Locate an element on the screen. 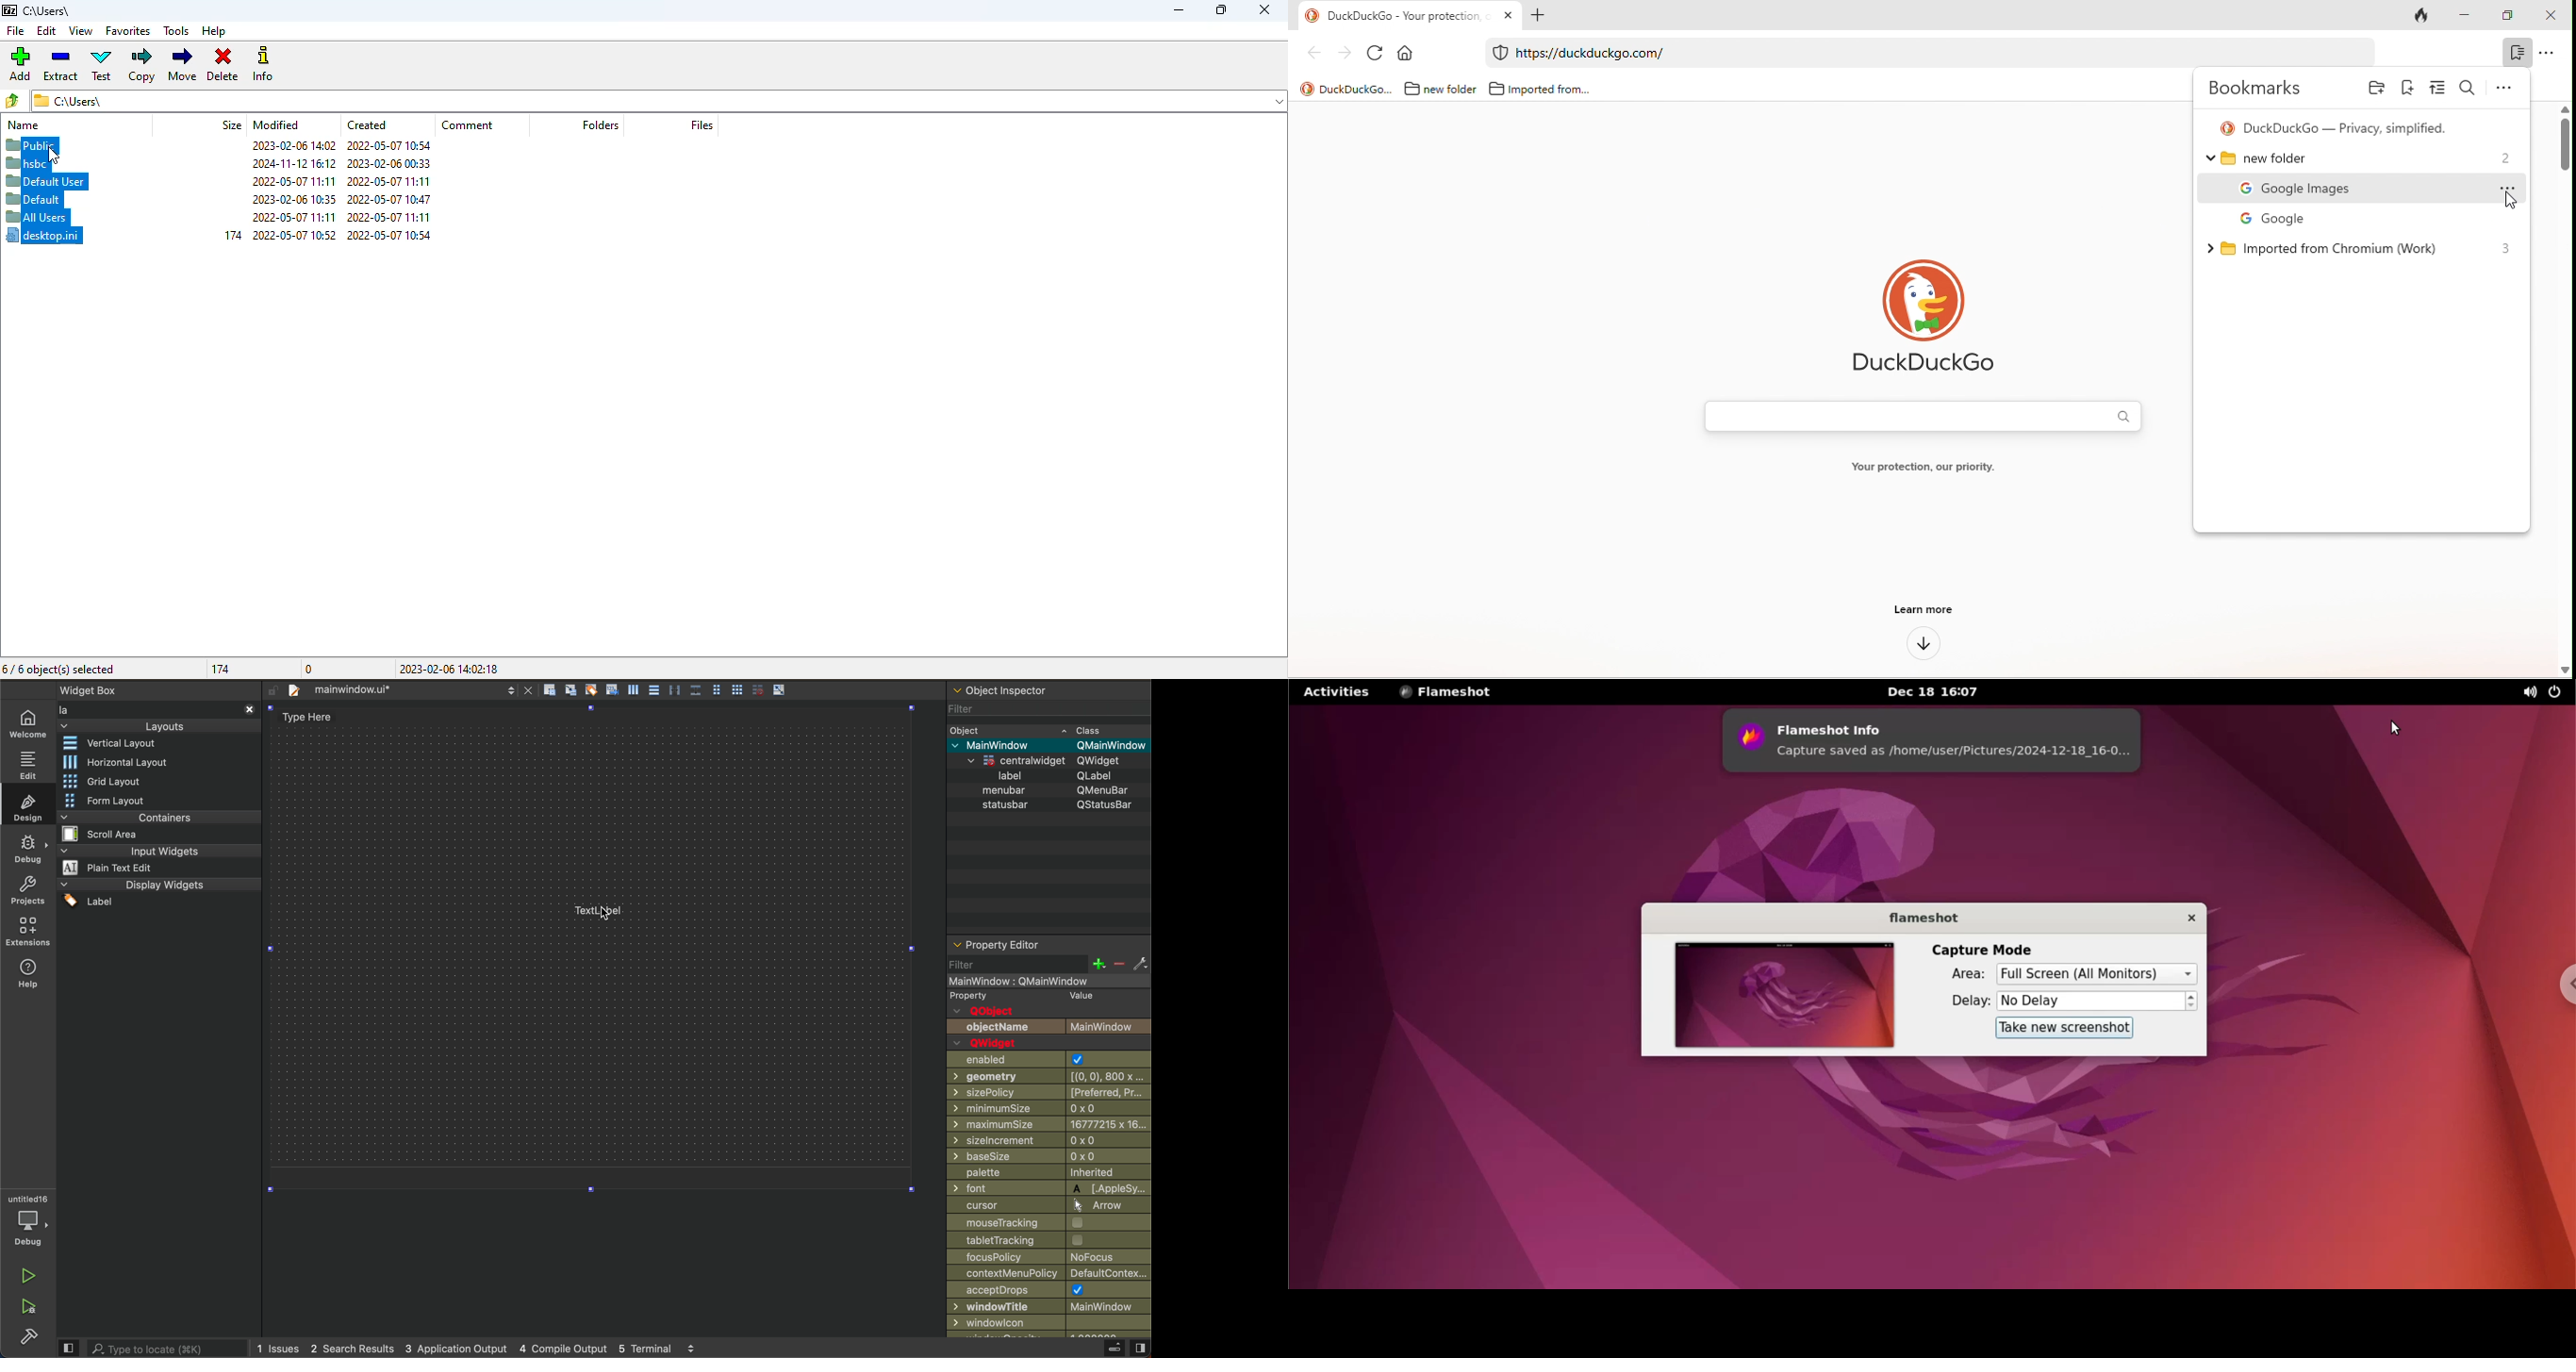 Image resolution: width=2576 pixels, height=1372 pixels. 2022-05-07 10:54 is located at coordinates (388, 145).